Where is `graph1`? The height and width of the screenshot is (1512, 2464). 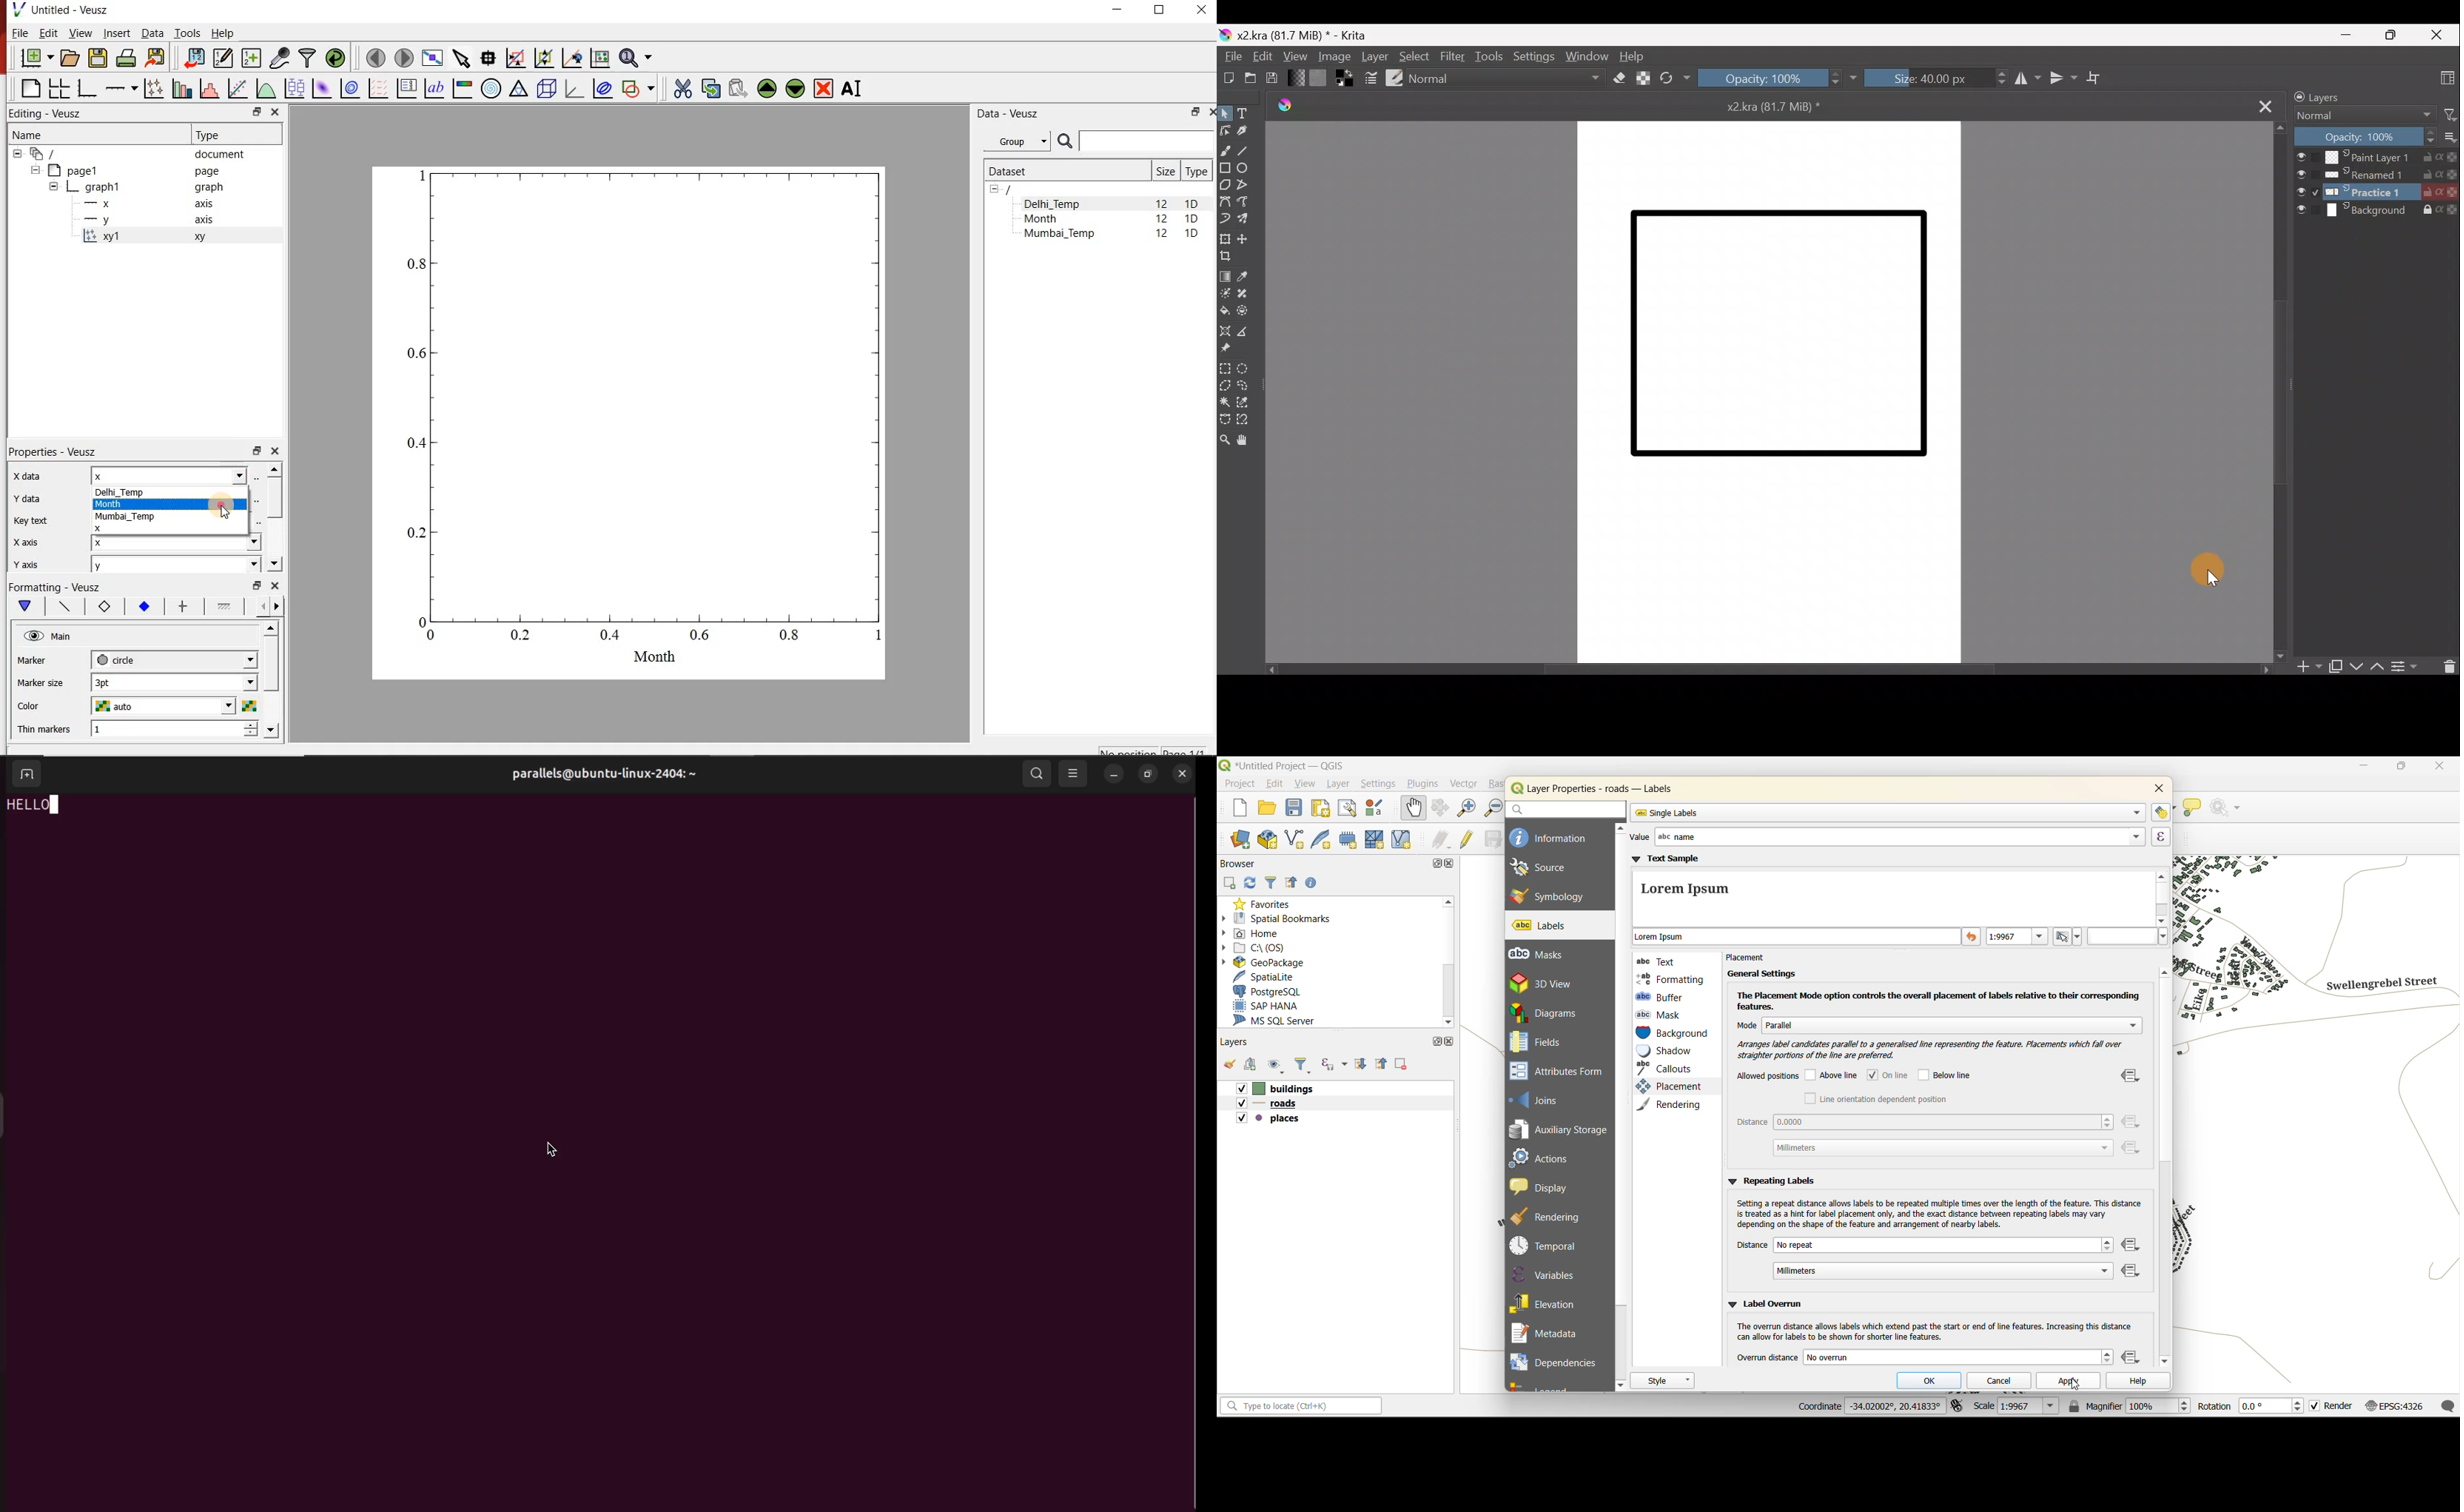 graph1 is located at coordinates (646, 413).